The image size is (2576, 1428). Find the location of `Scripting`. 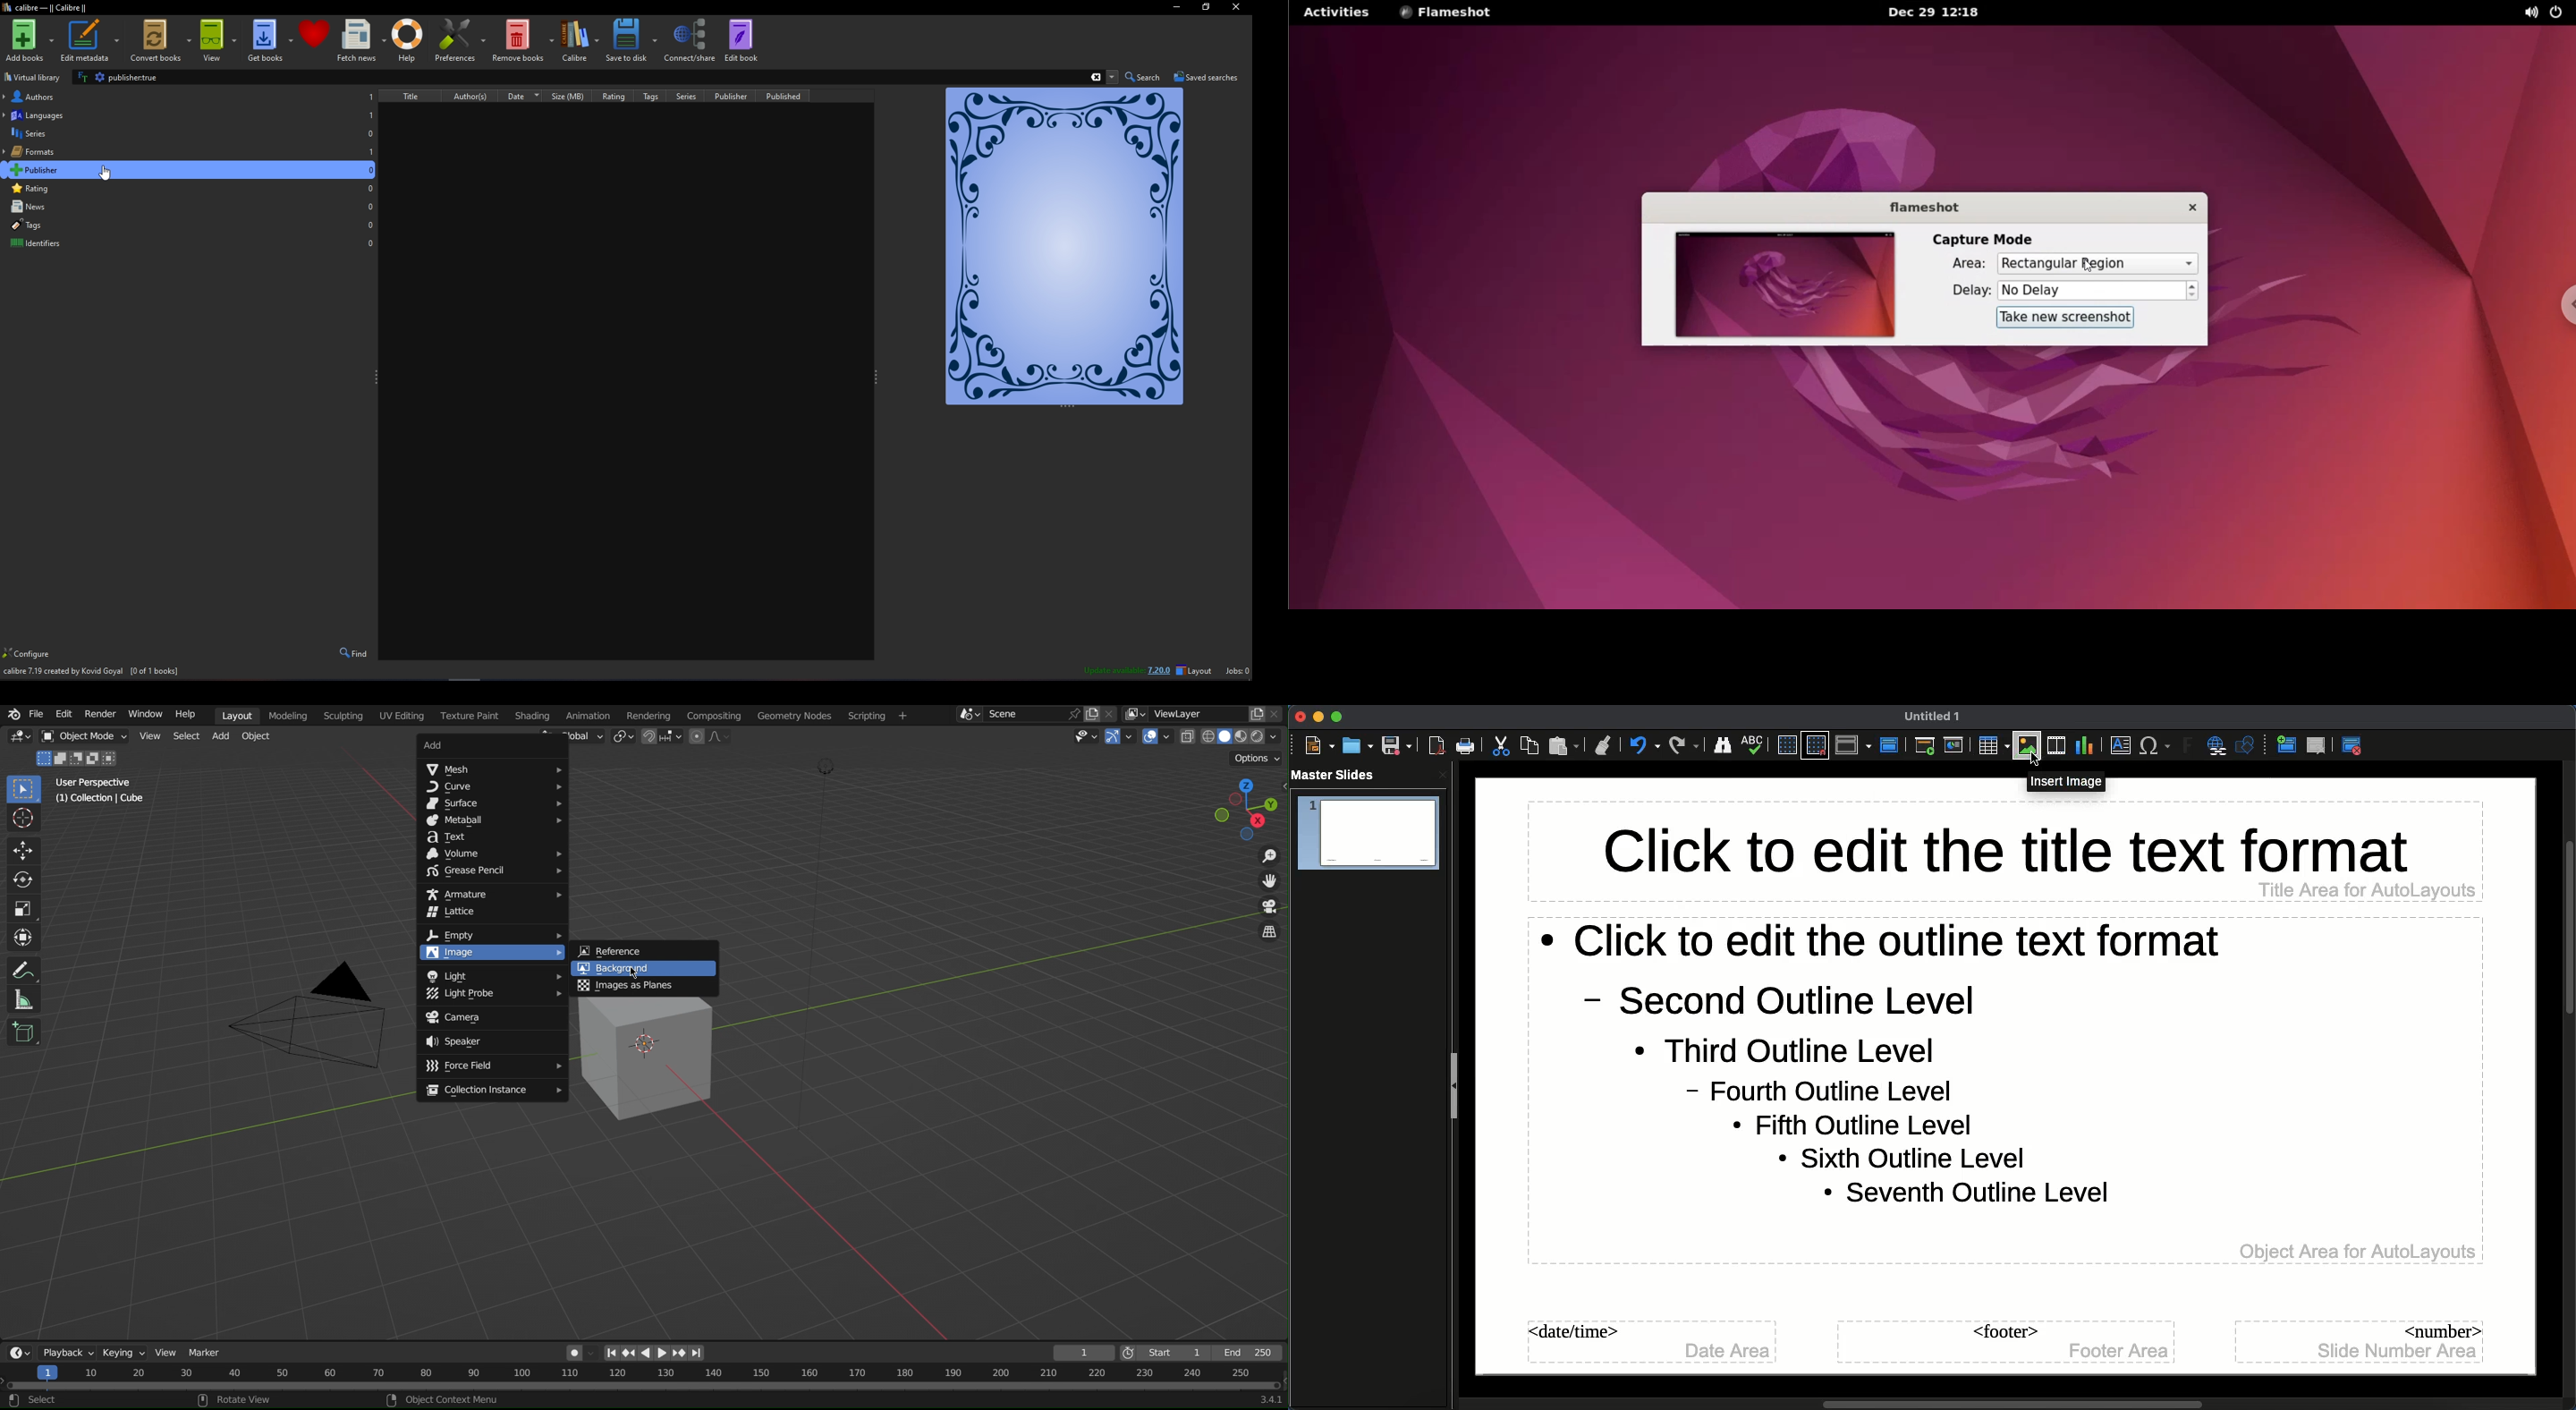

Scripting is located at coordinates (876, 717).